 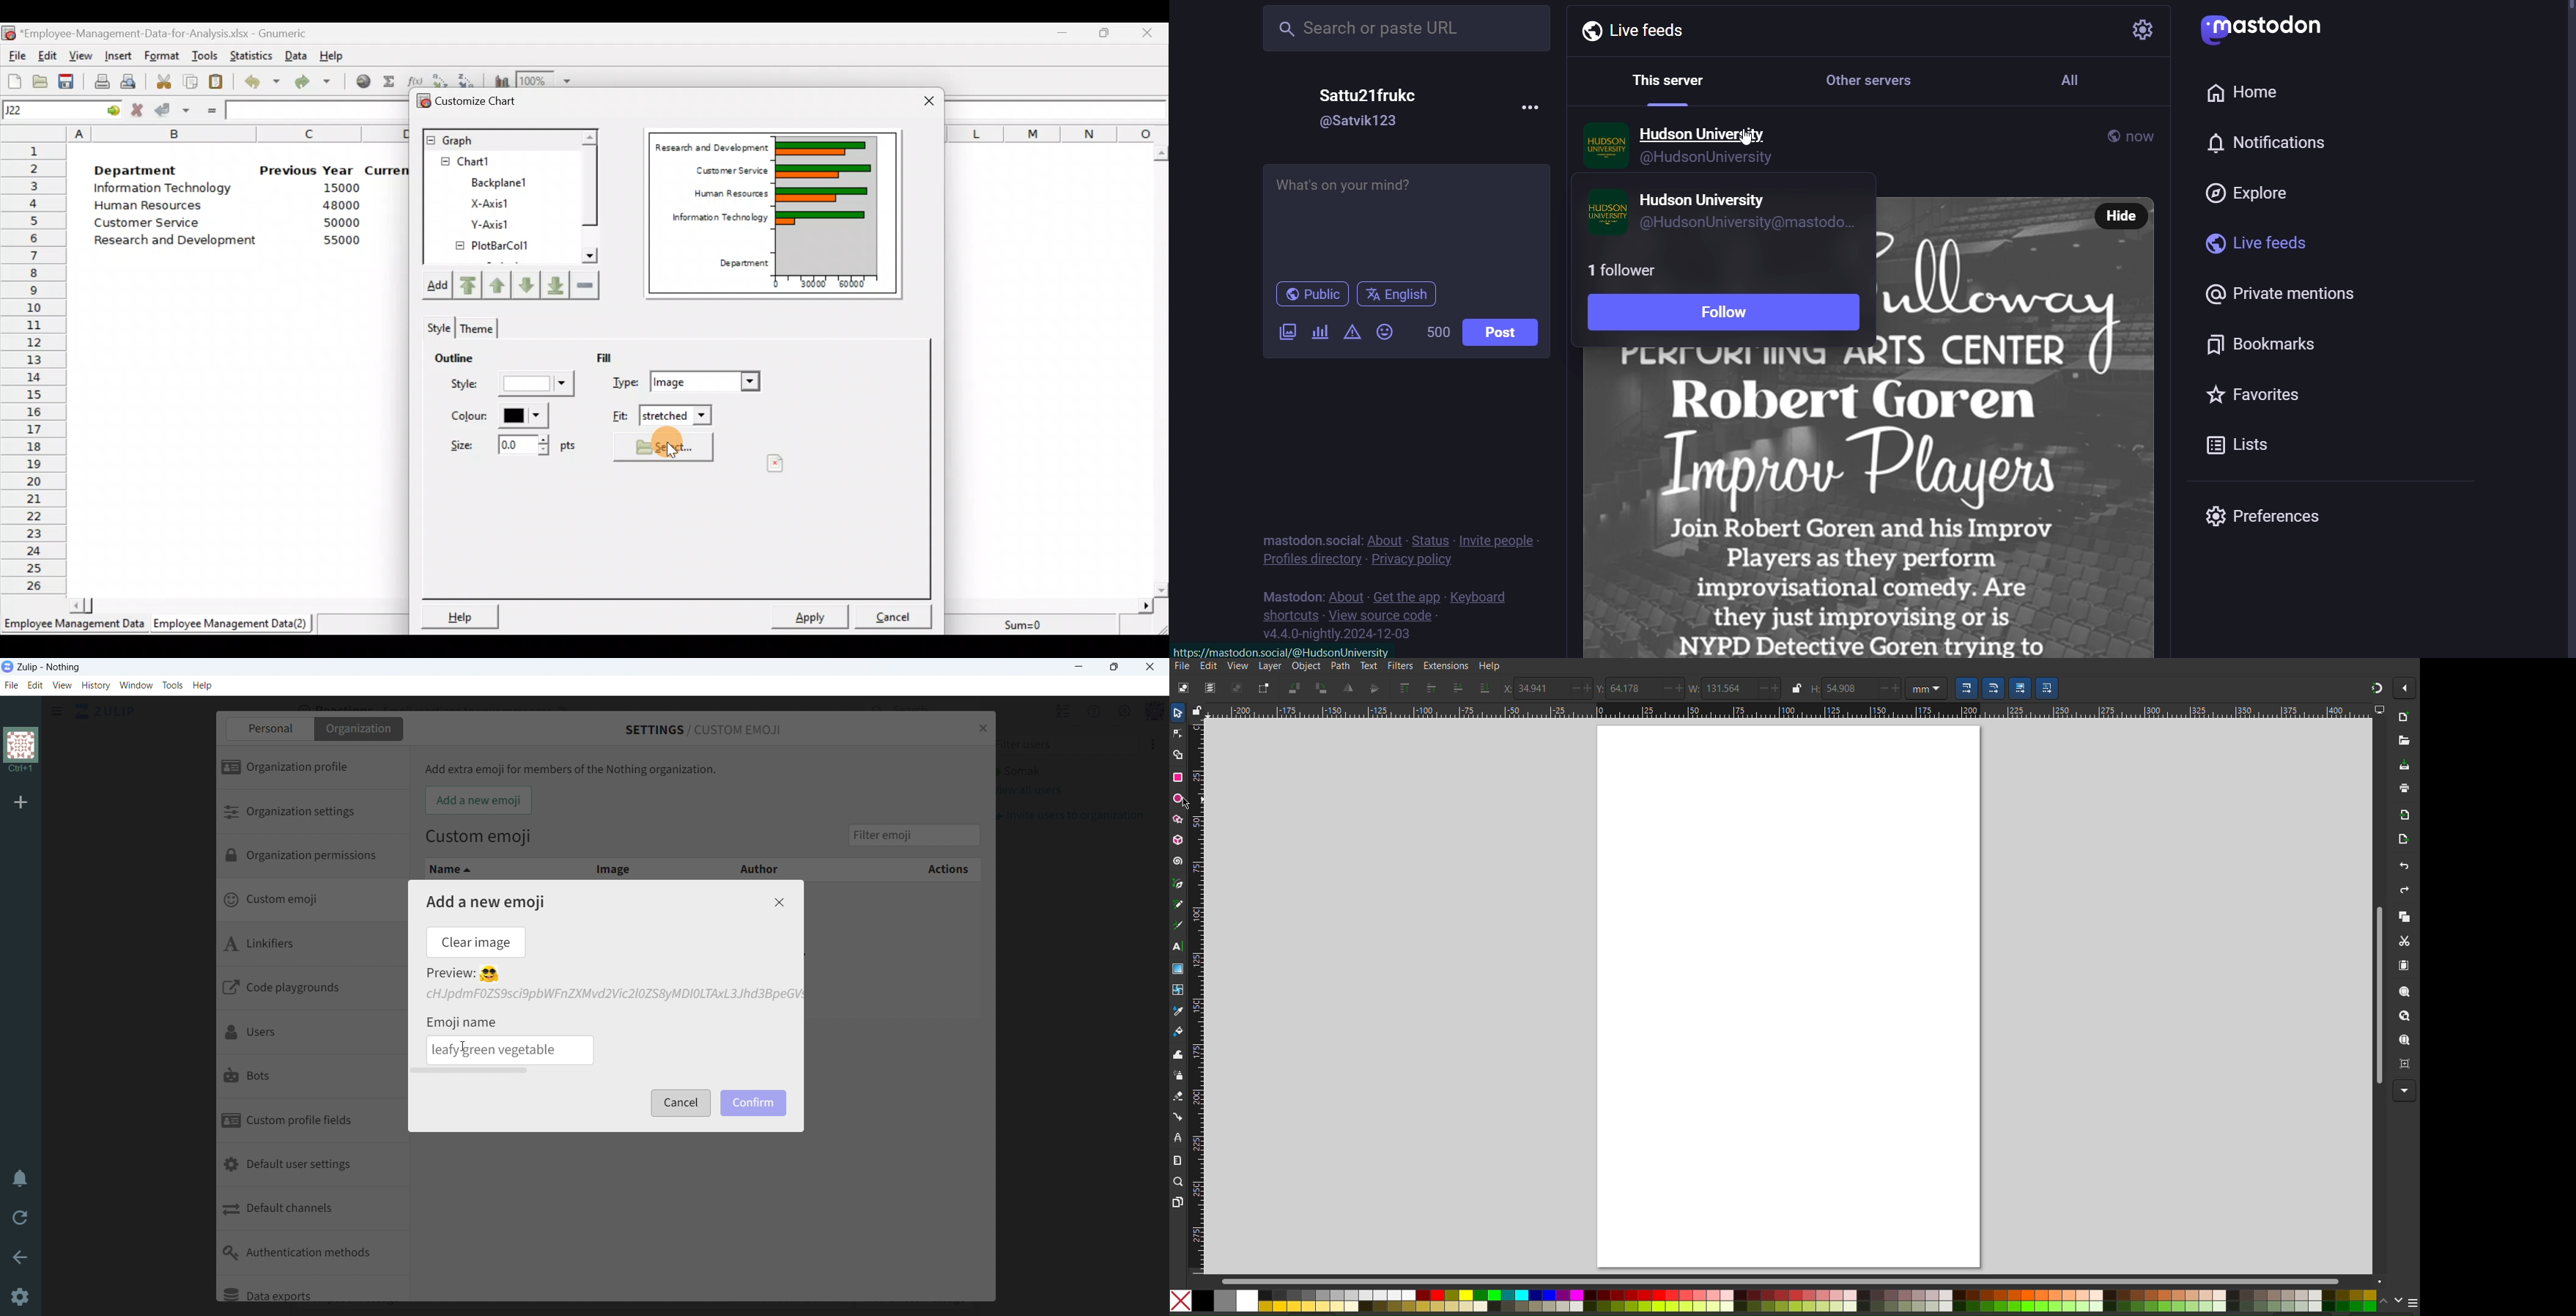 I want to click on Open, so click(x=2402, y=741).